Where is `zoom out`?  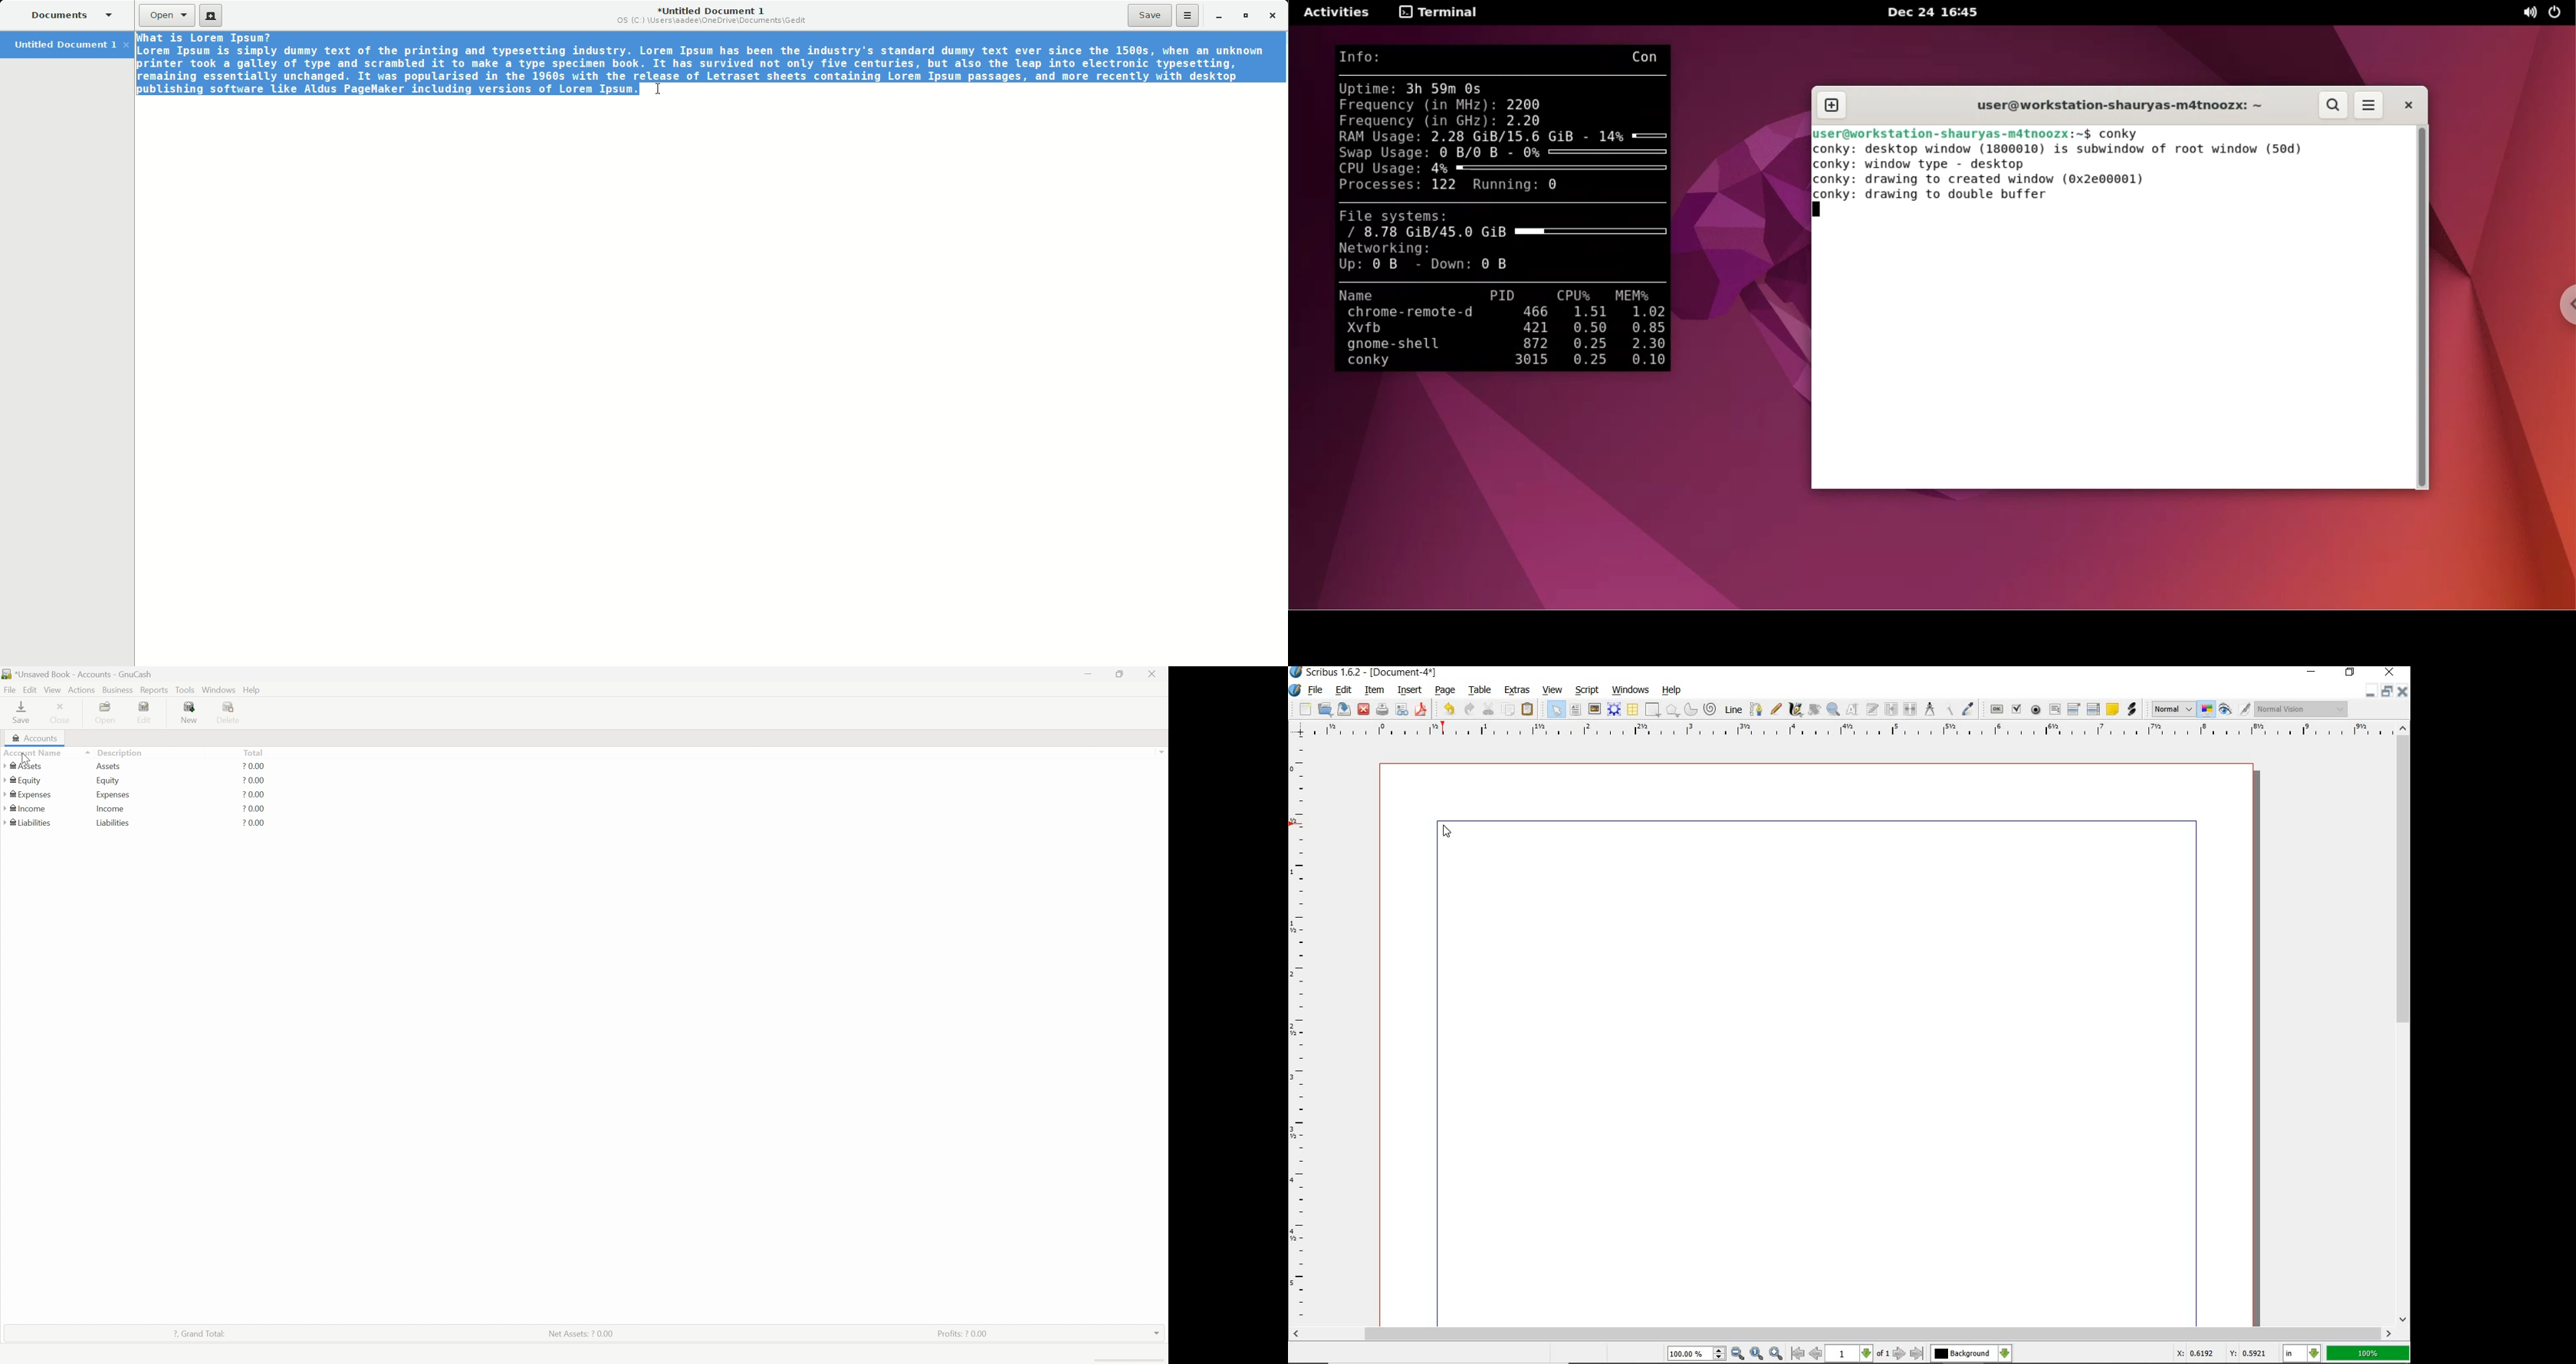 zoom out is located at coordinates (1738, 1354).